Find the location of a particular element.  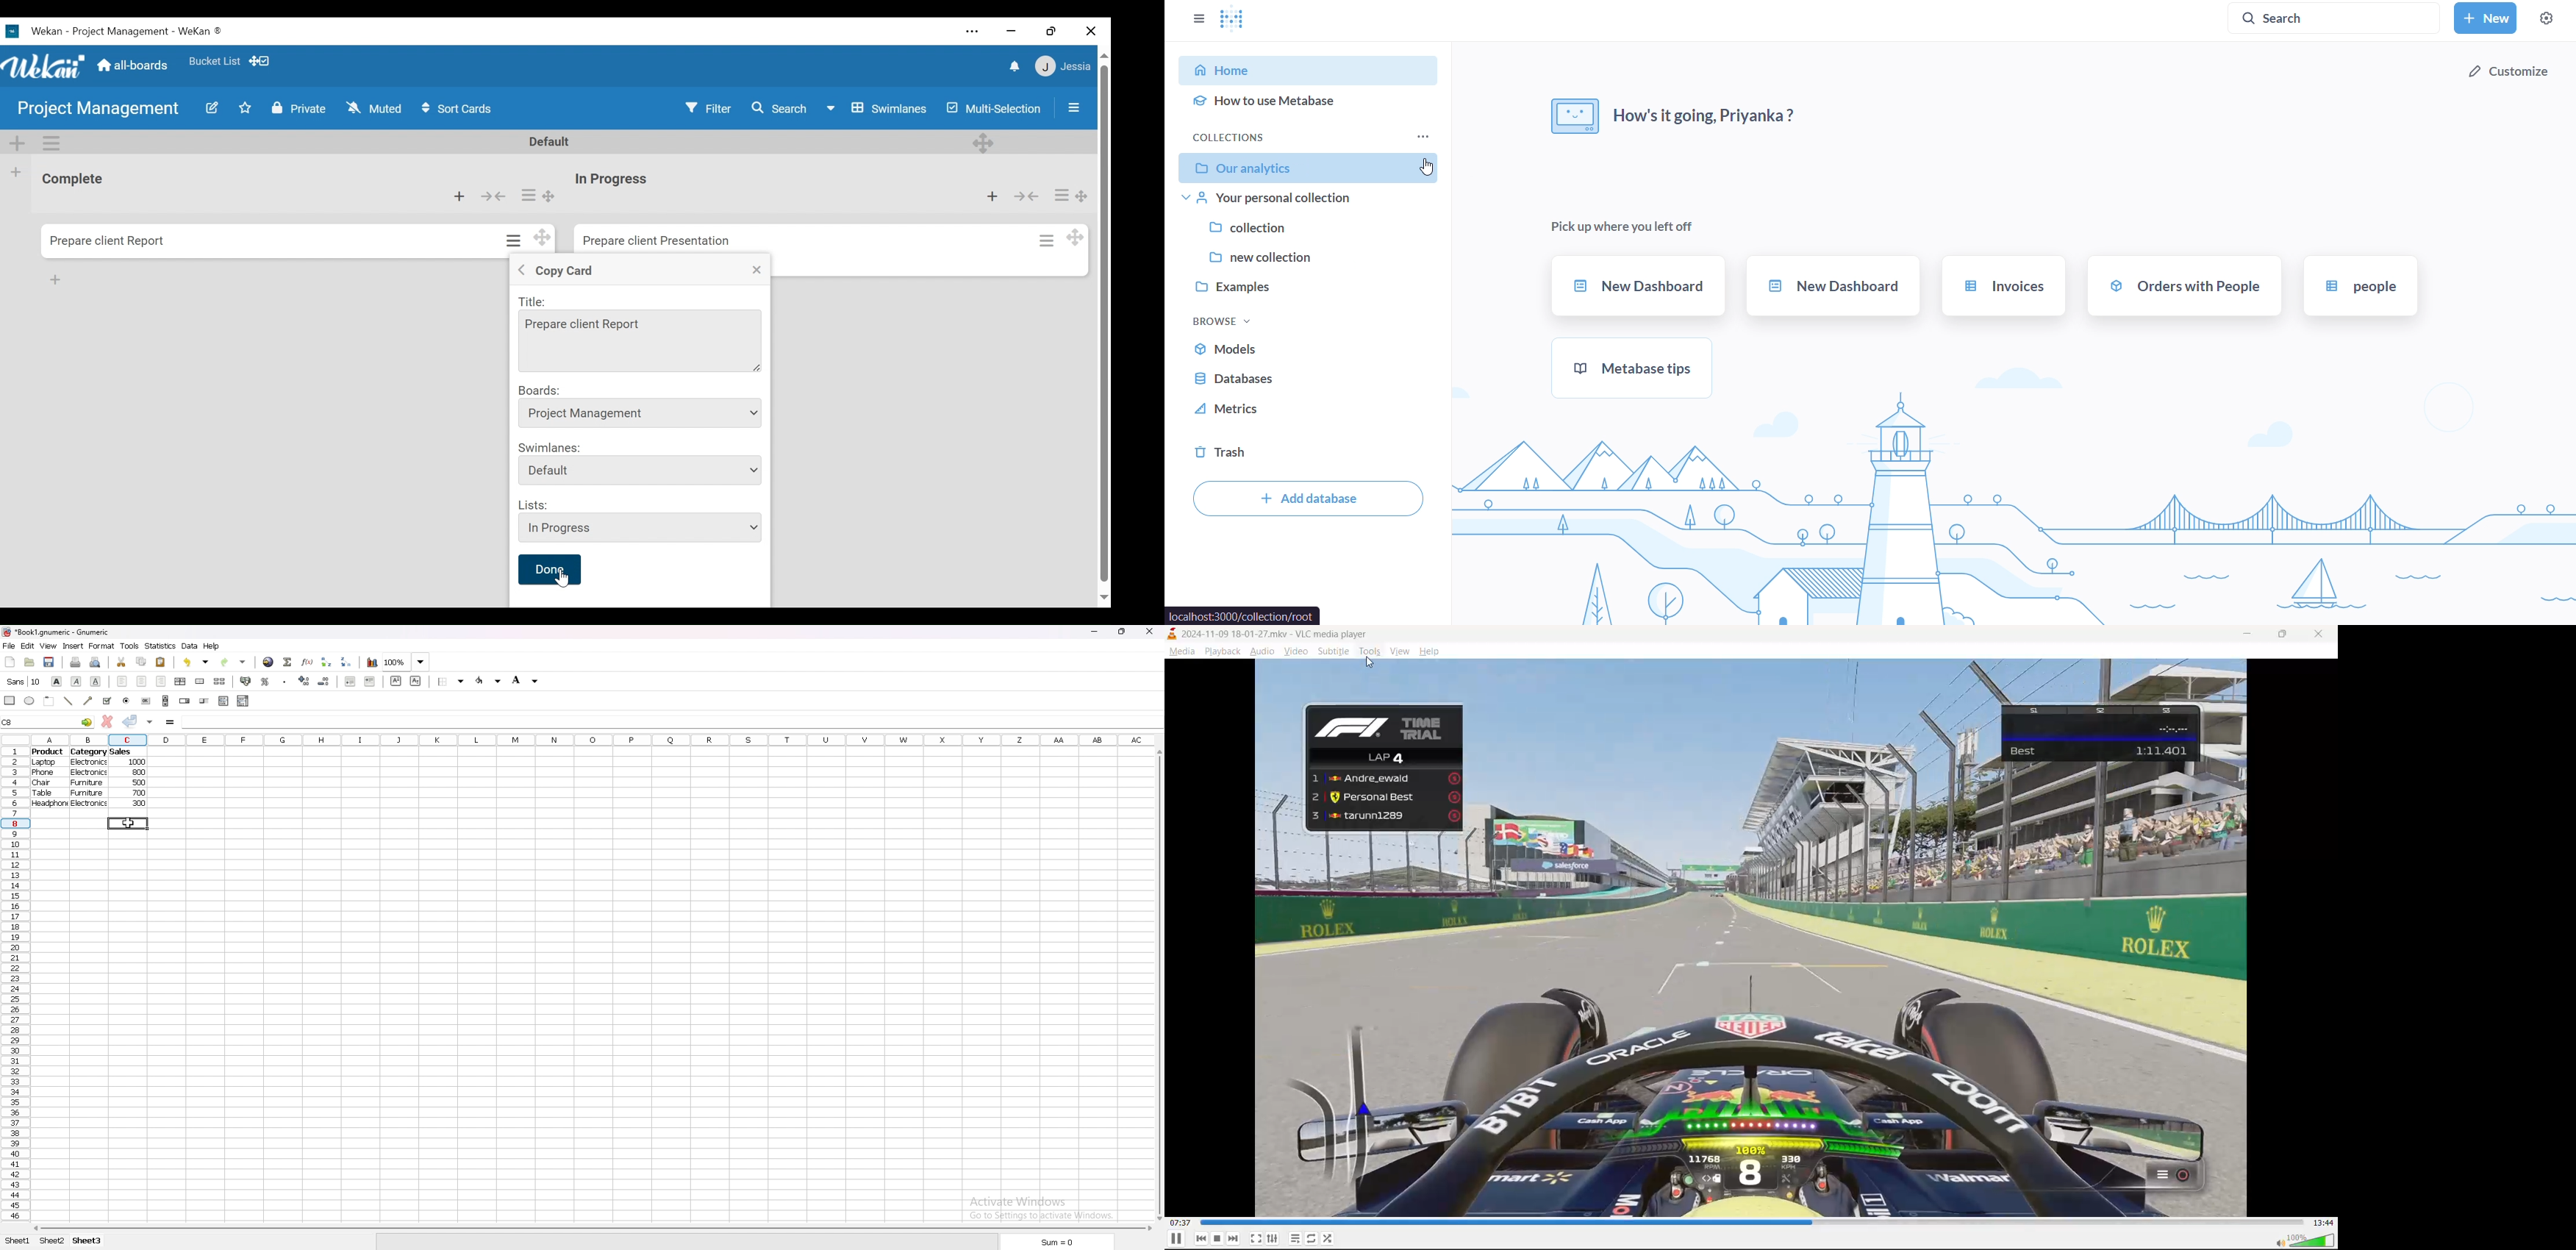

Close is located at coordinates (1092, 30).